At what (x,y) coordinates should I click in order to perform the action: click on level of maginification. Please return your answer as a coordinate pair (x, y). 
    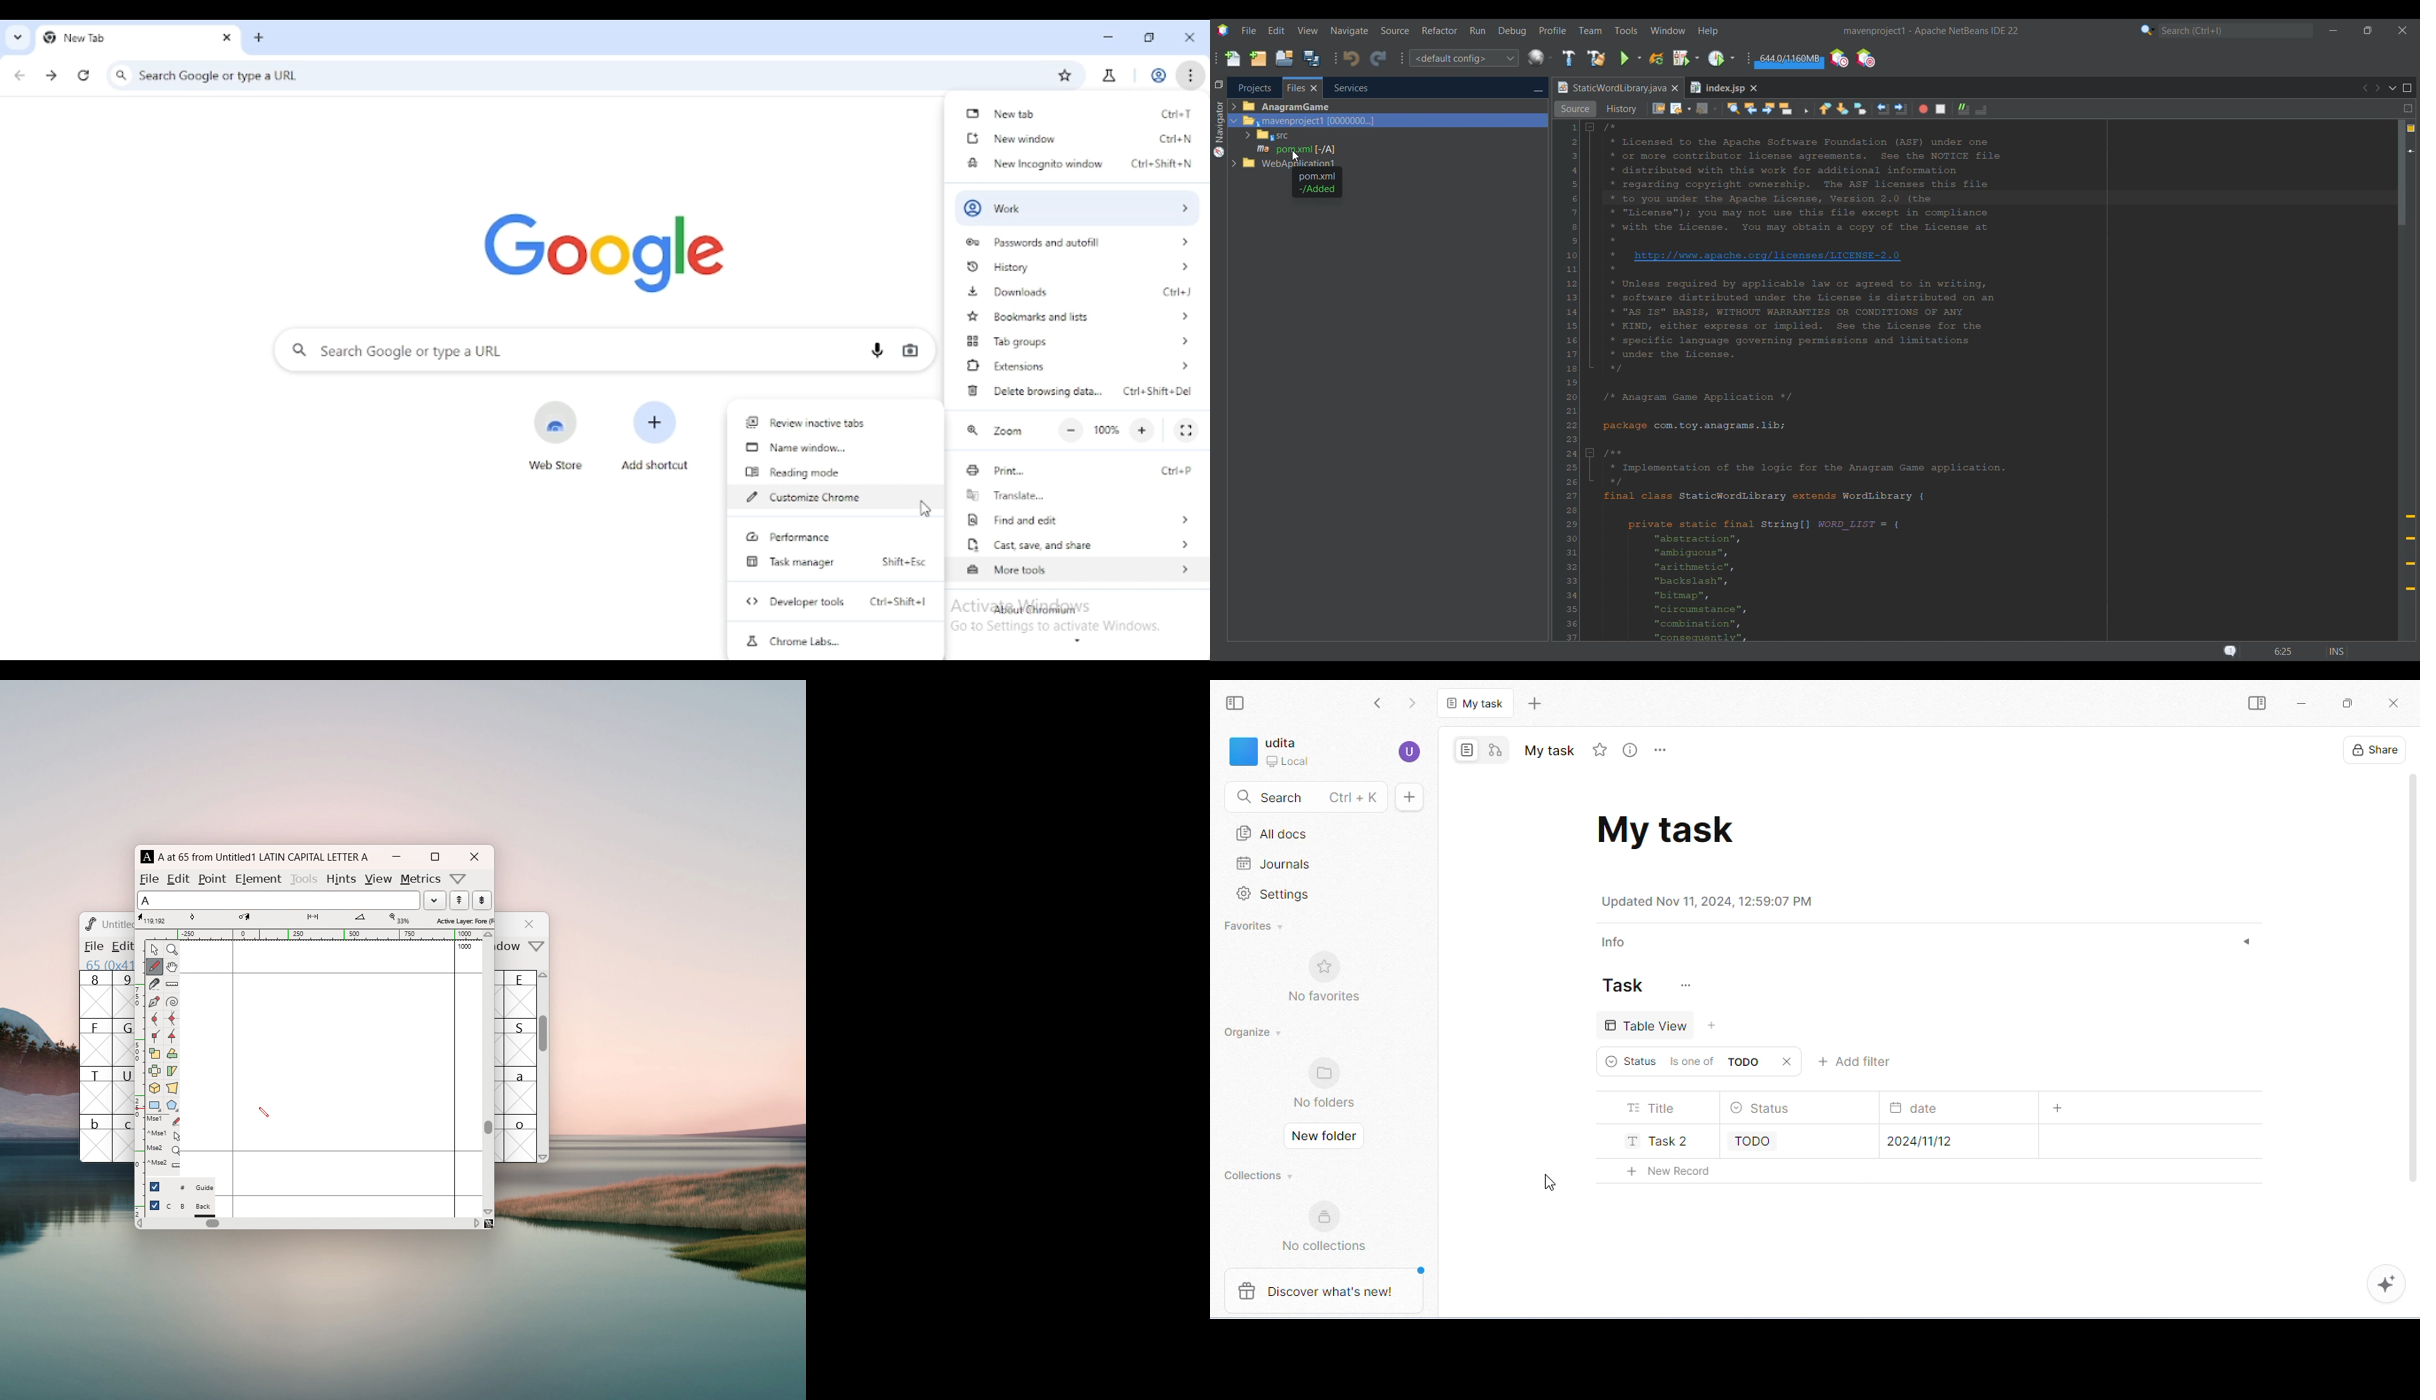
    Looking at the image, I should click on (399, 919).